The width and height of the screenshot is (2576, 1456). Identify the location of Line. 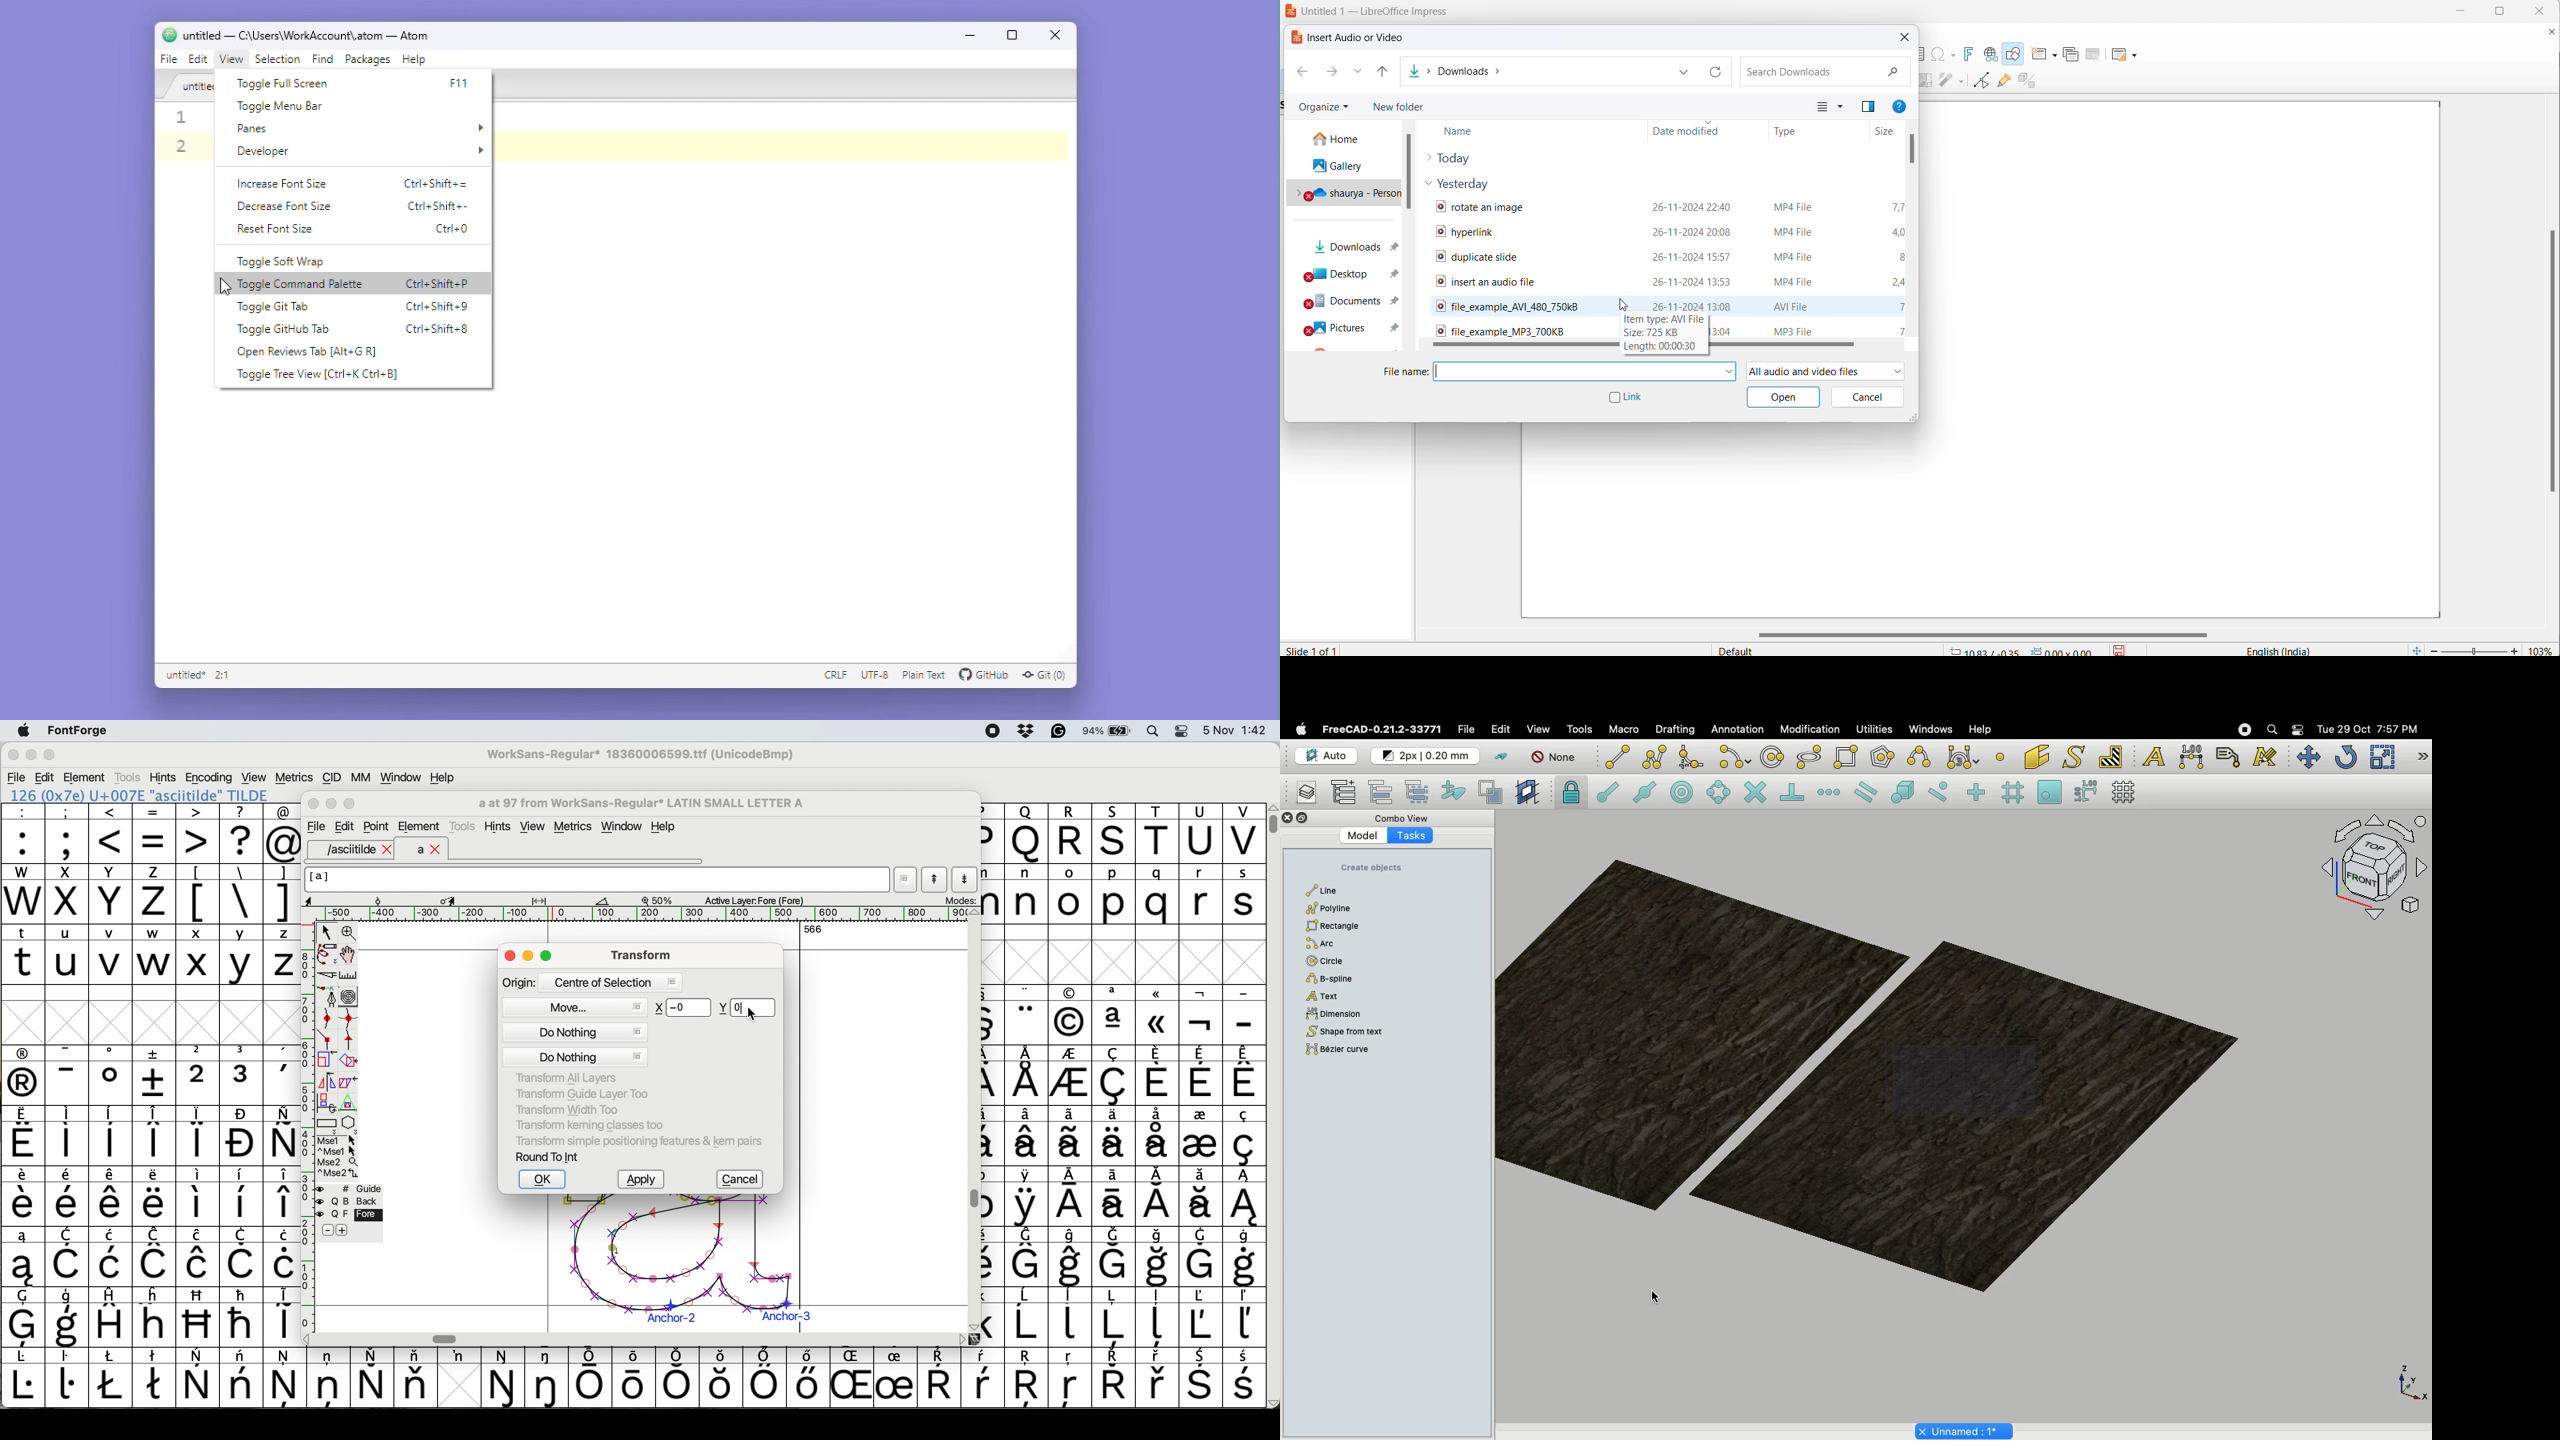
(1618, 757).